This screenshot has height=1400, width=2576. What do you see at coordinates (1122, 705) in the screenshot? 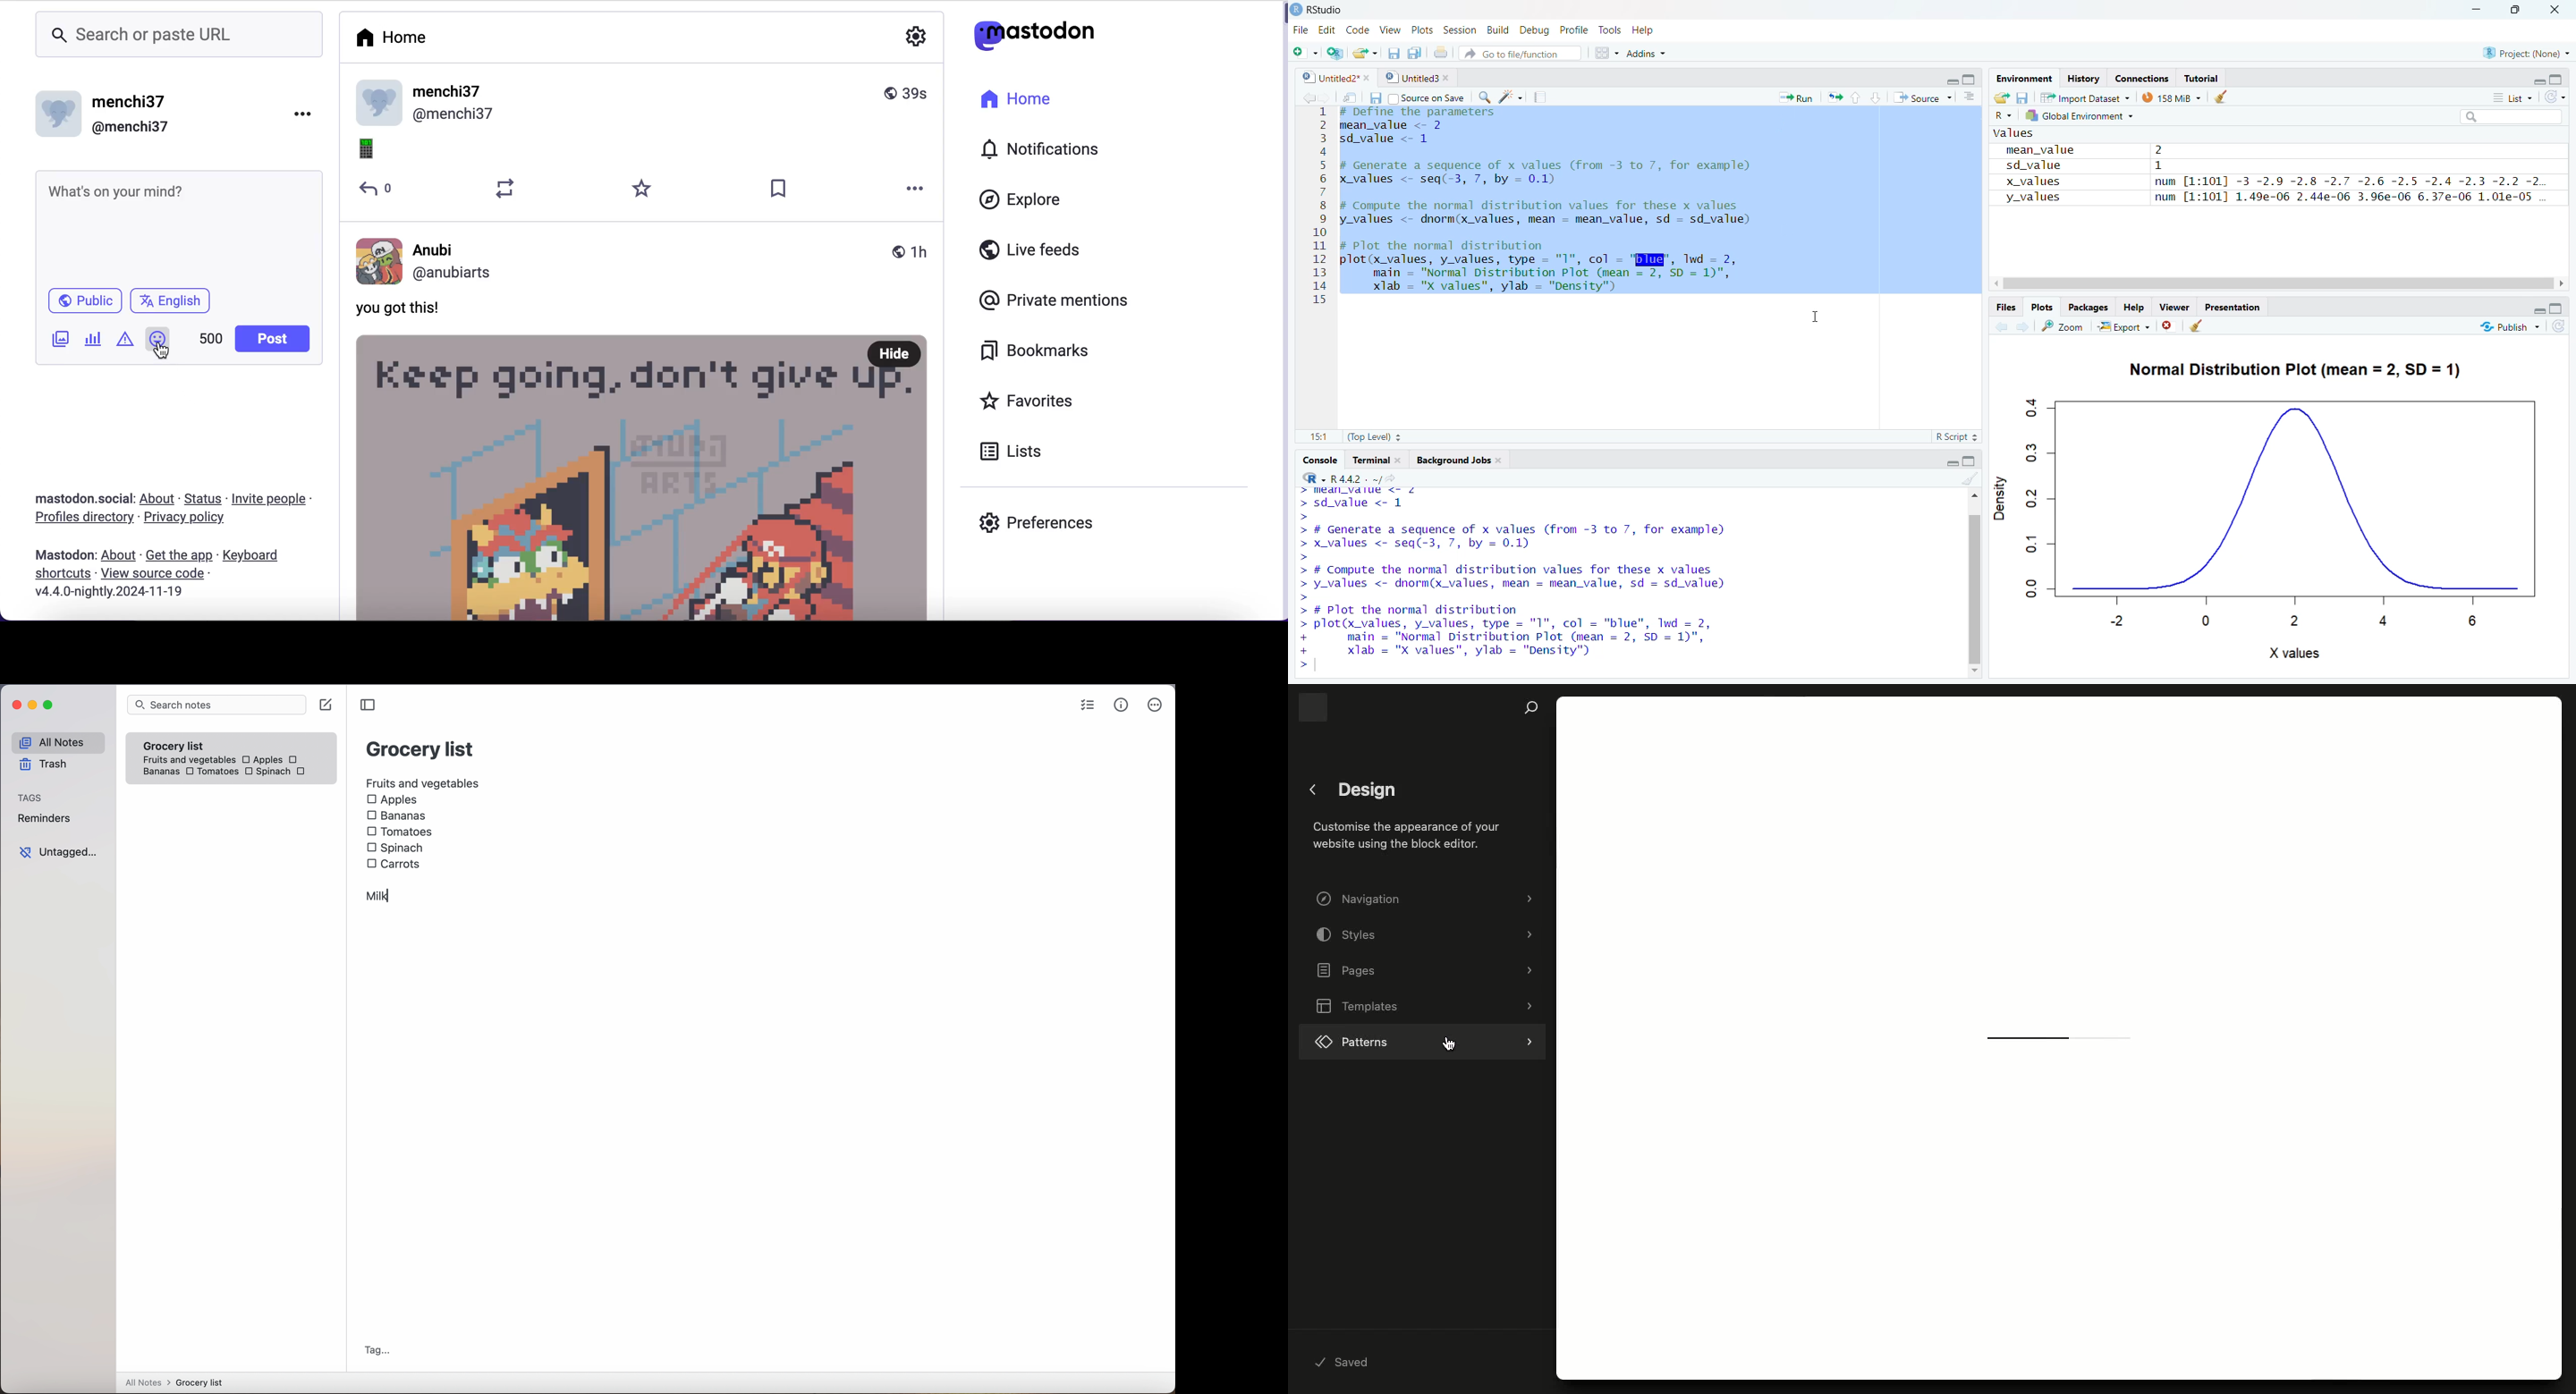
I see `metrics` at bounding box center [1122, 705].